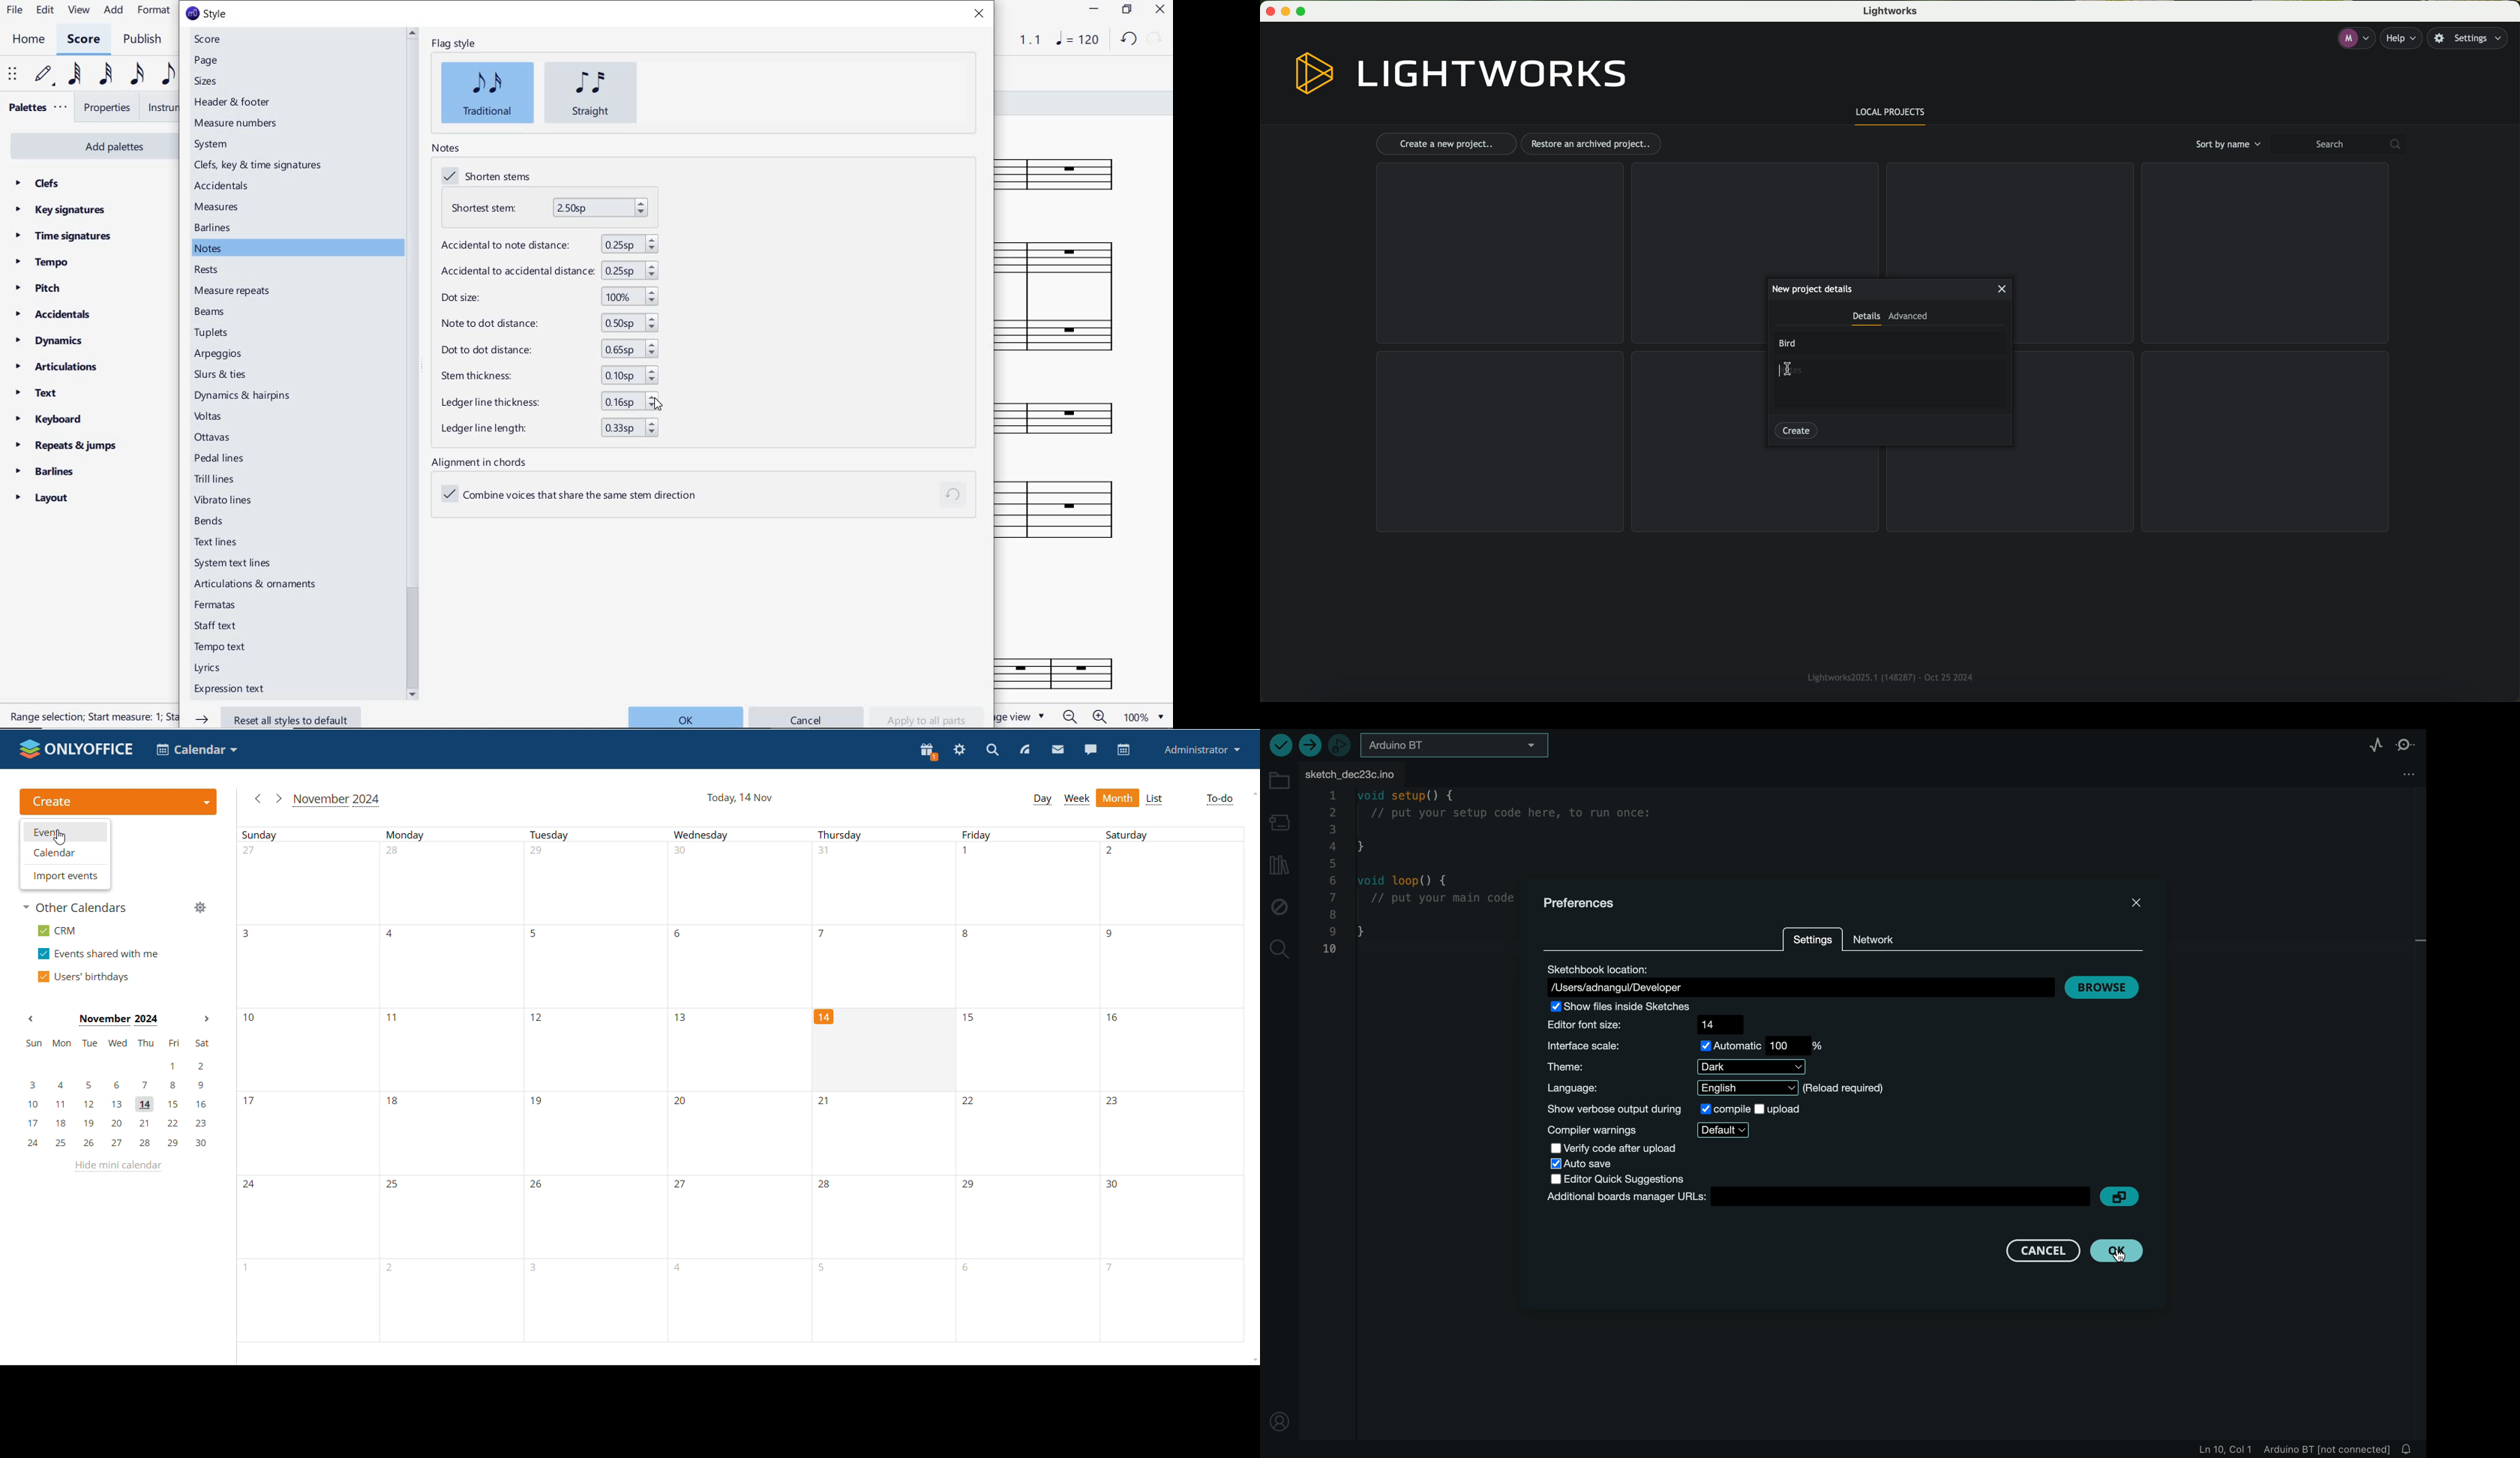 Image resolution: width=2520 pixels, height=1484 pixels. What do you see at coordinates (217, 624) in the screenshot?
I see `staff text` at bounding box center [217, 624].